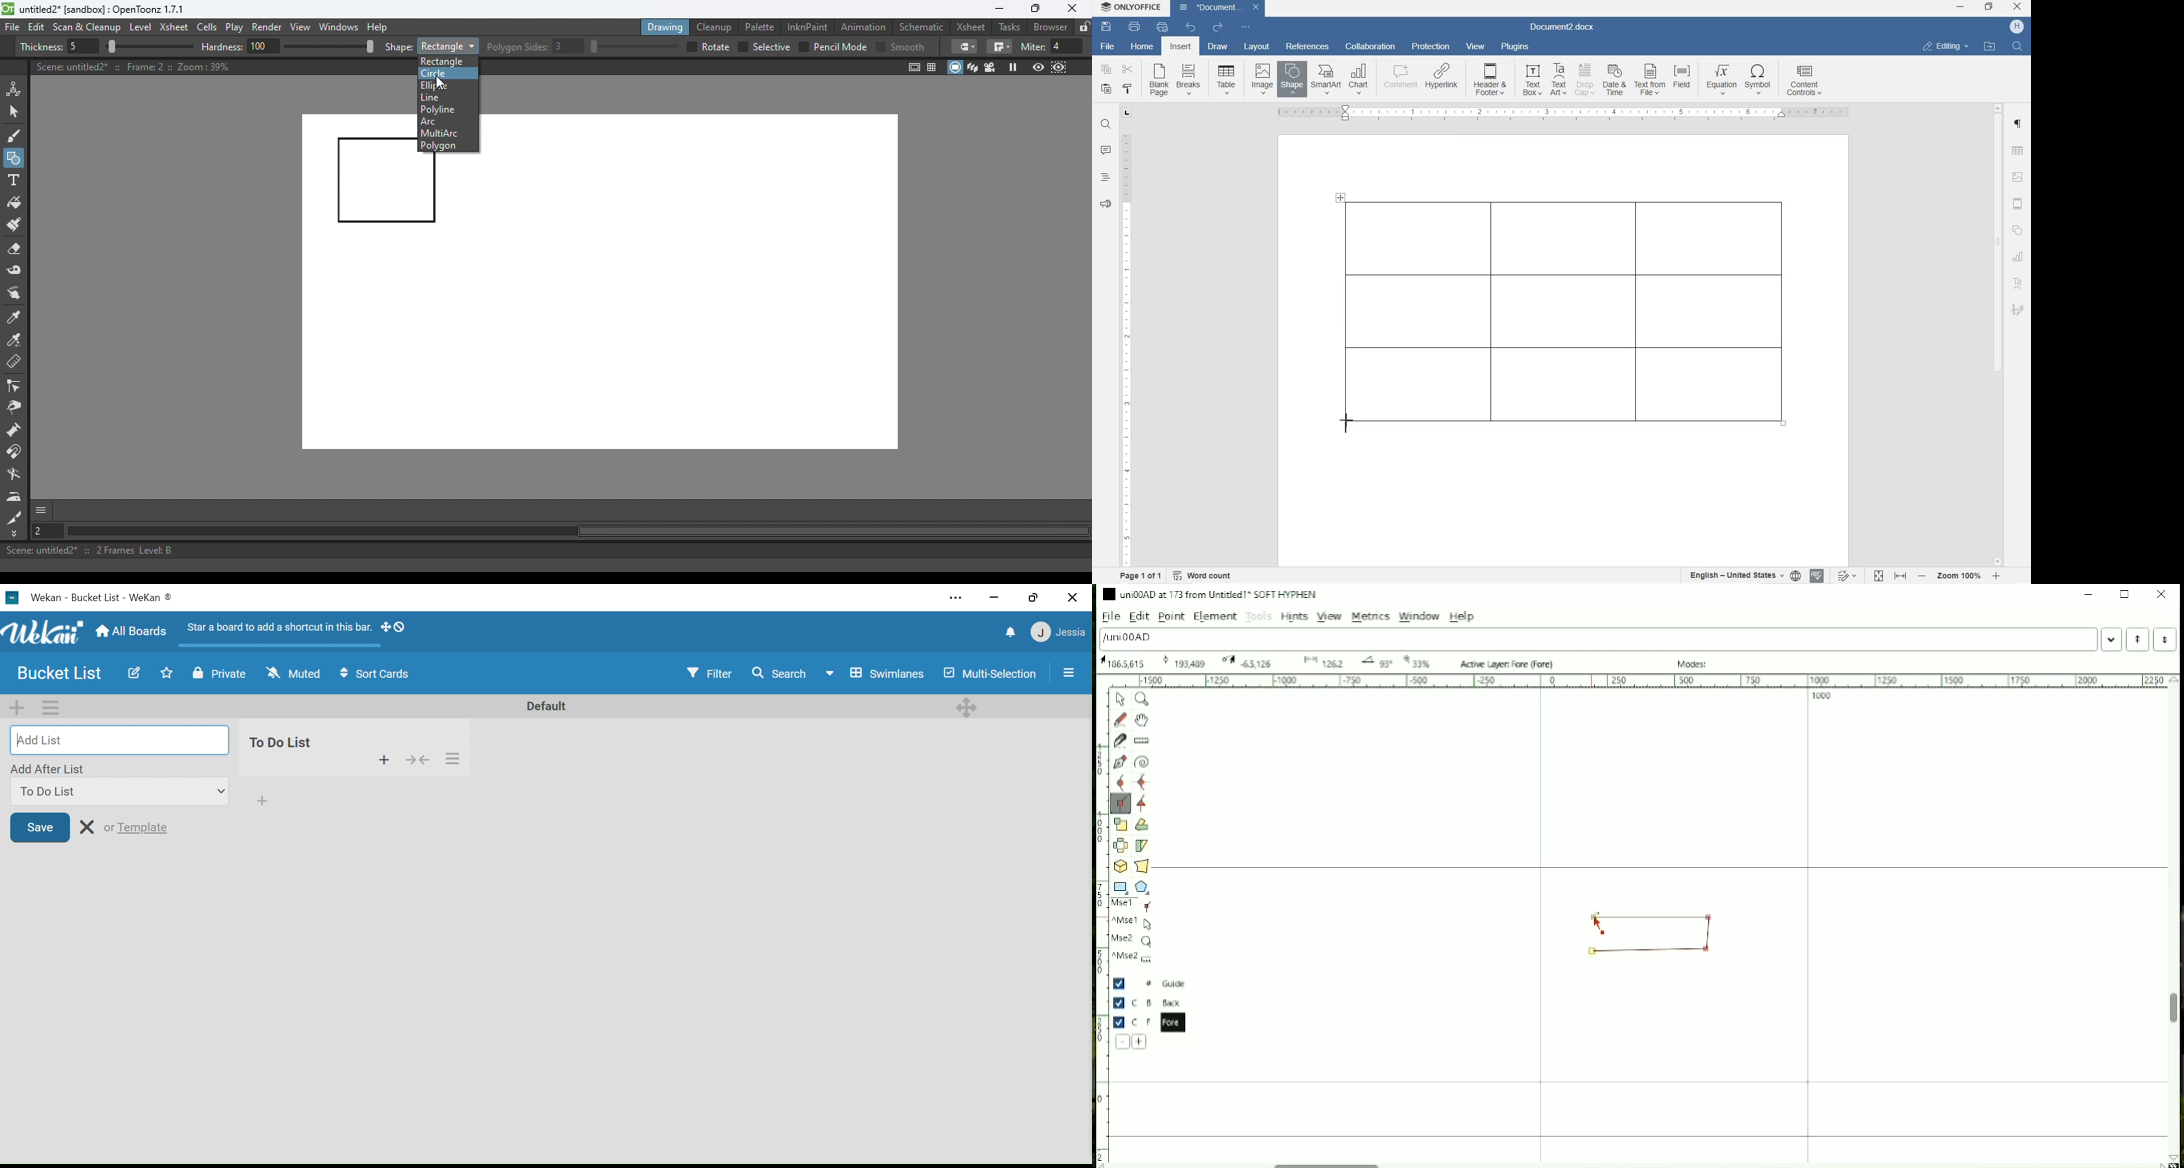 This screenshot has height=1176, width=2184. I want to click on header & footer, so click(2019, 204).